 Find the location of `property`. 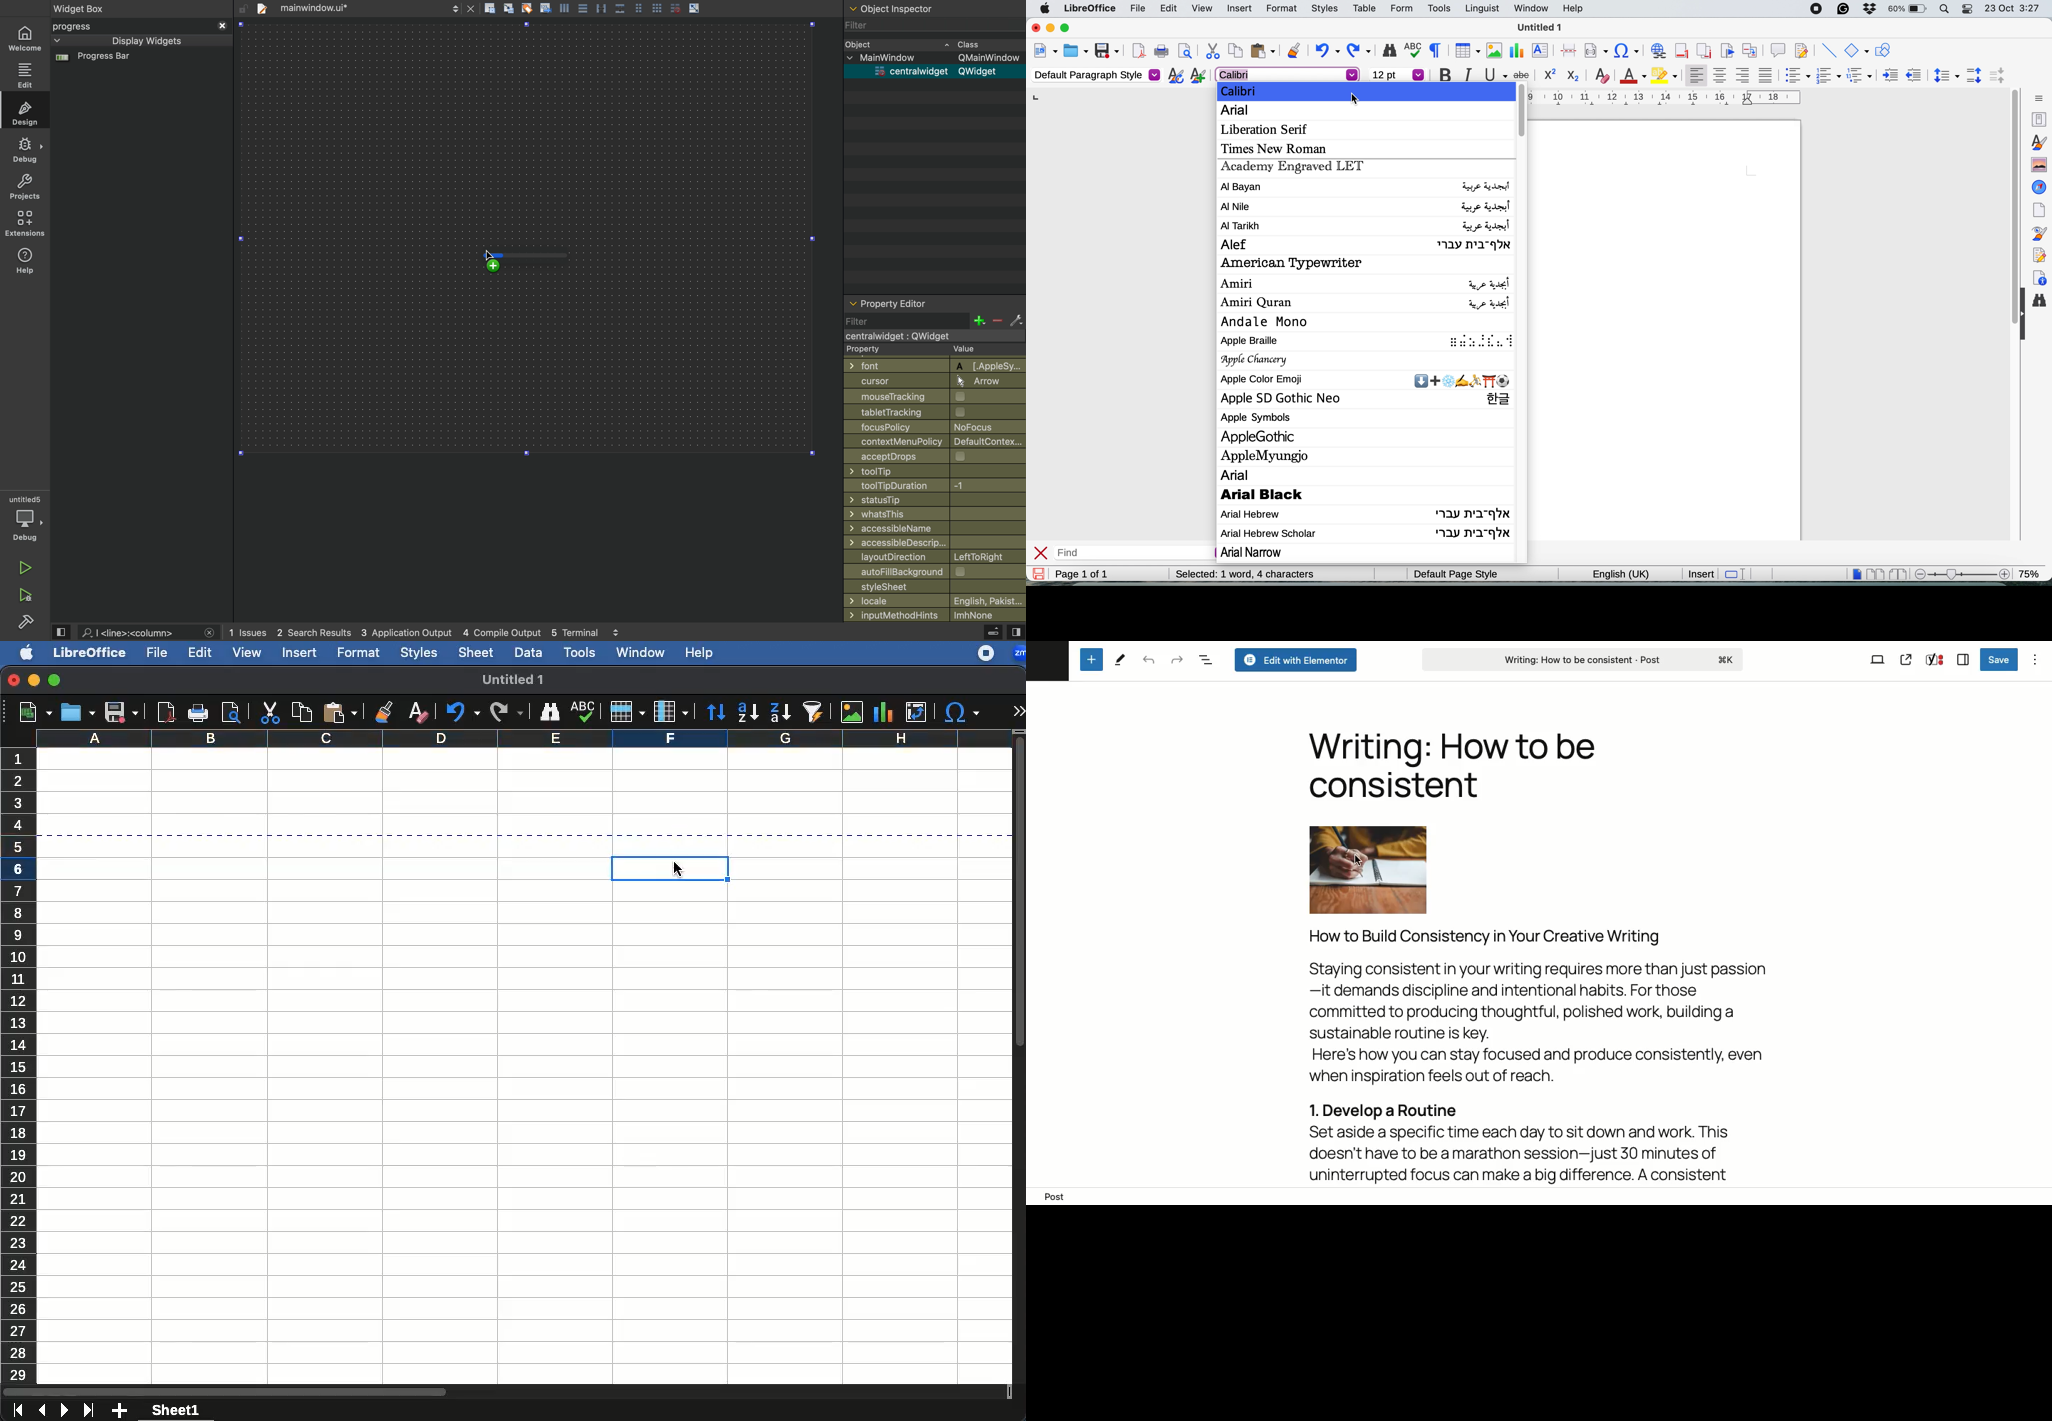

property is located at coordinates (927, 350).